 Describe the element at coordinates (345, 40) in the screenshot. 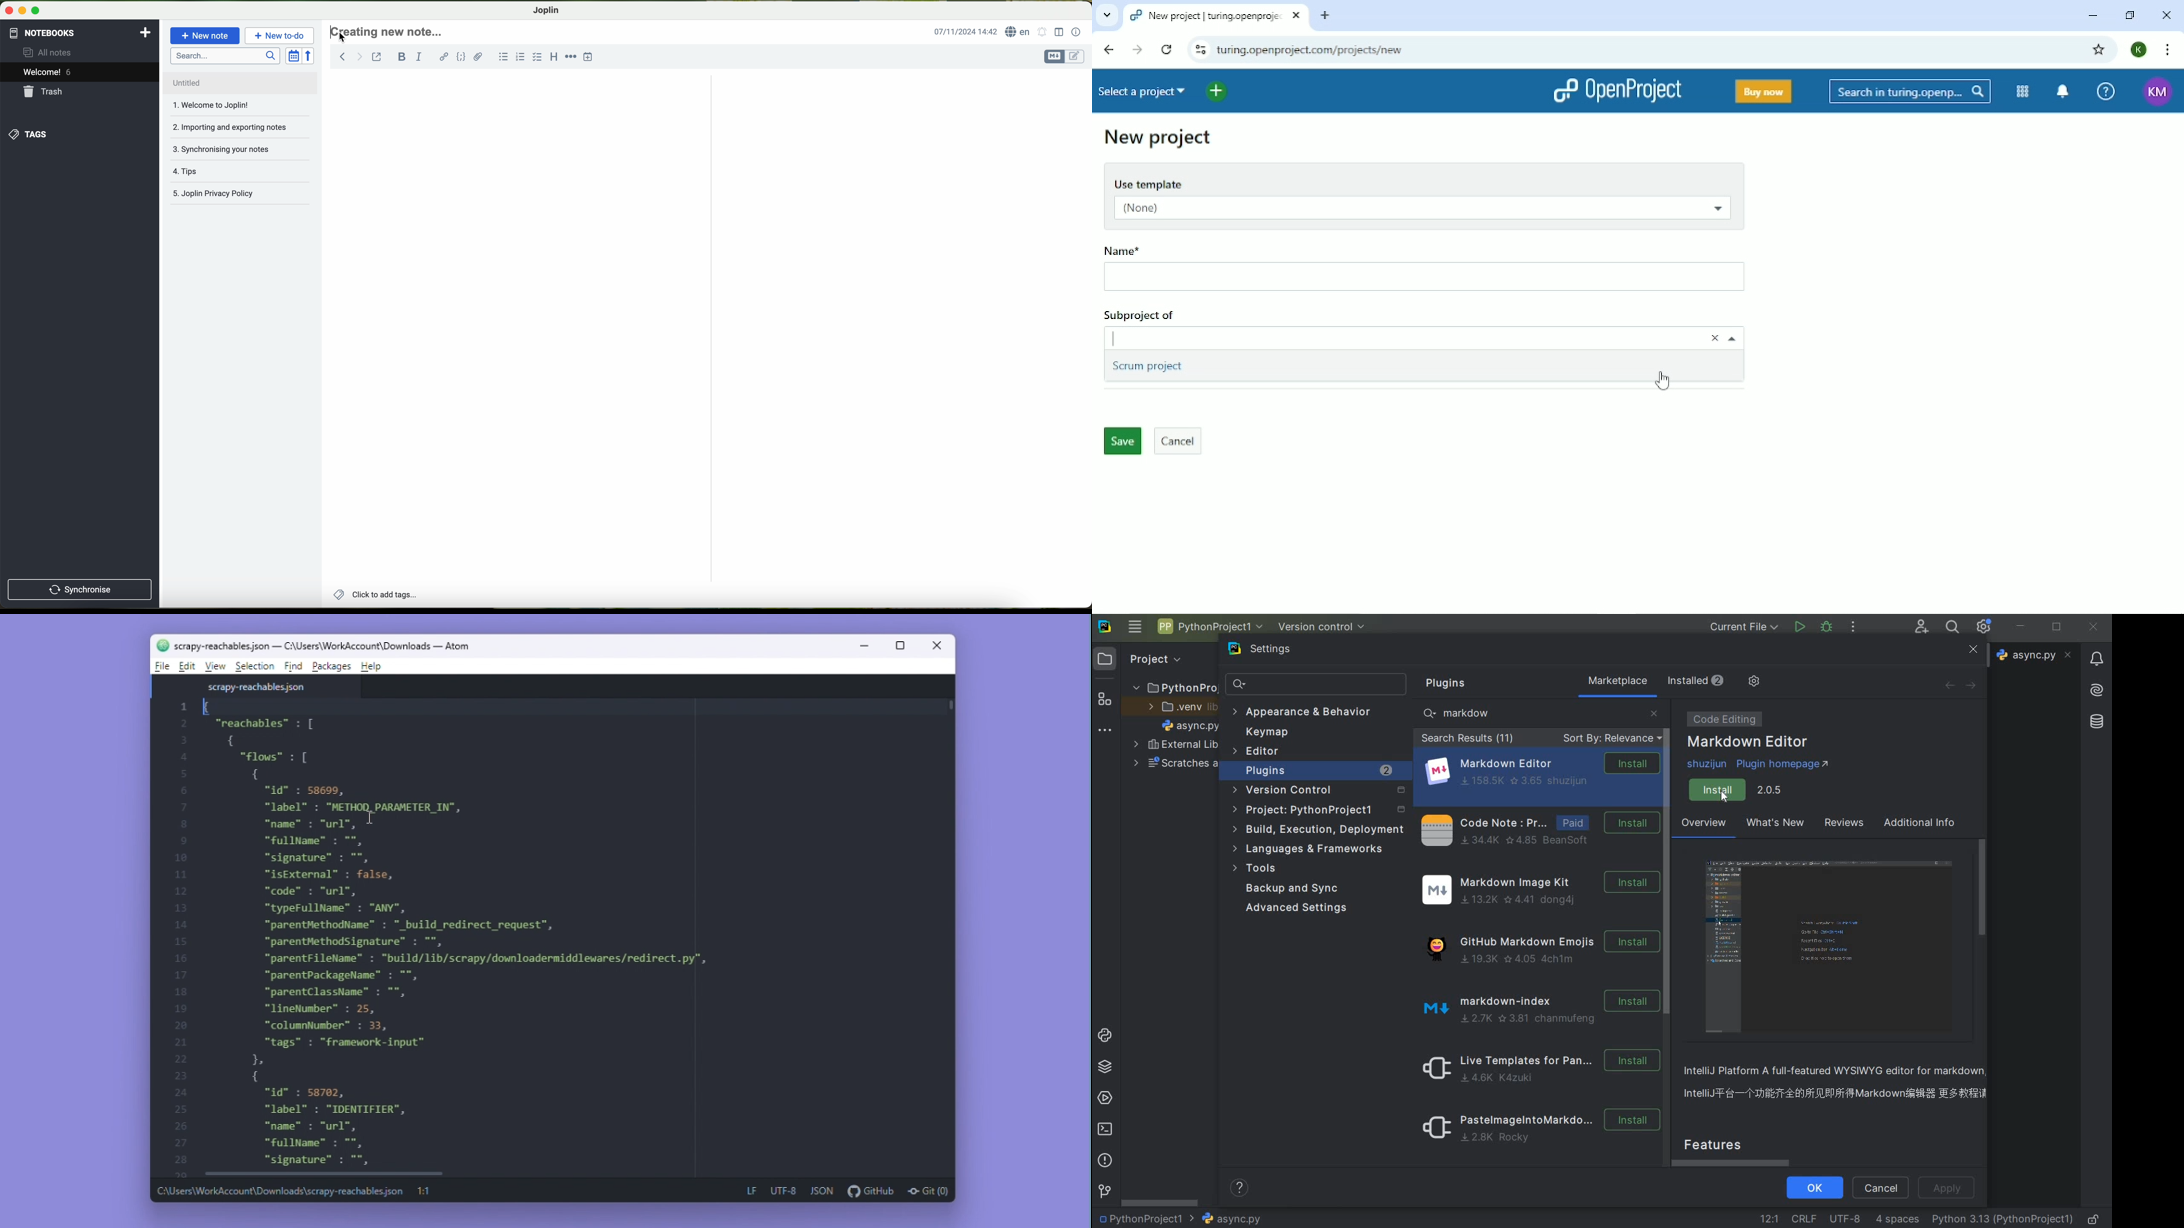

I see `cursor` at that location.